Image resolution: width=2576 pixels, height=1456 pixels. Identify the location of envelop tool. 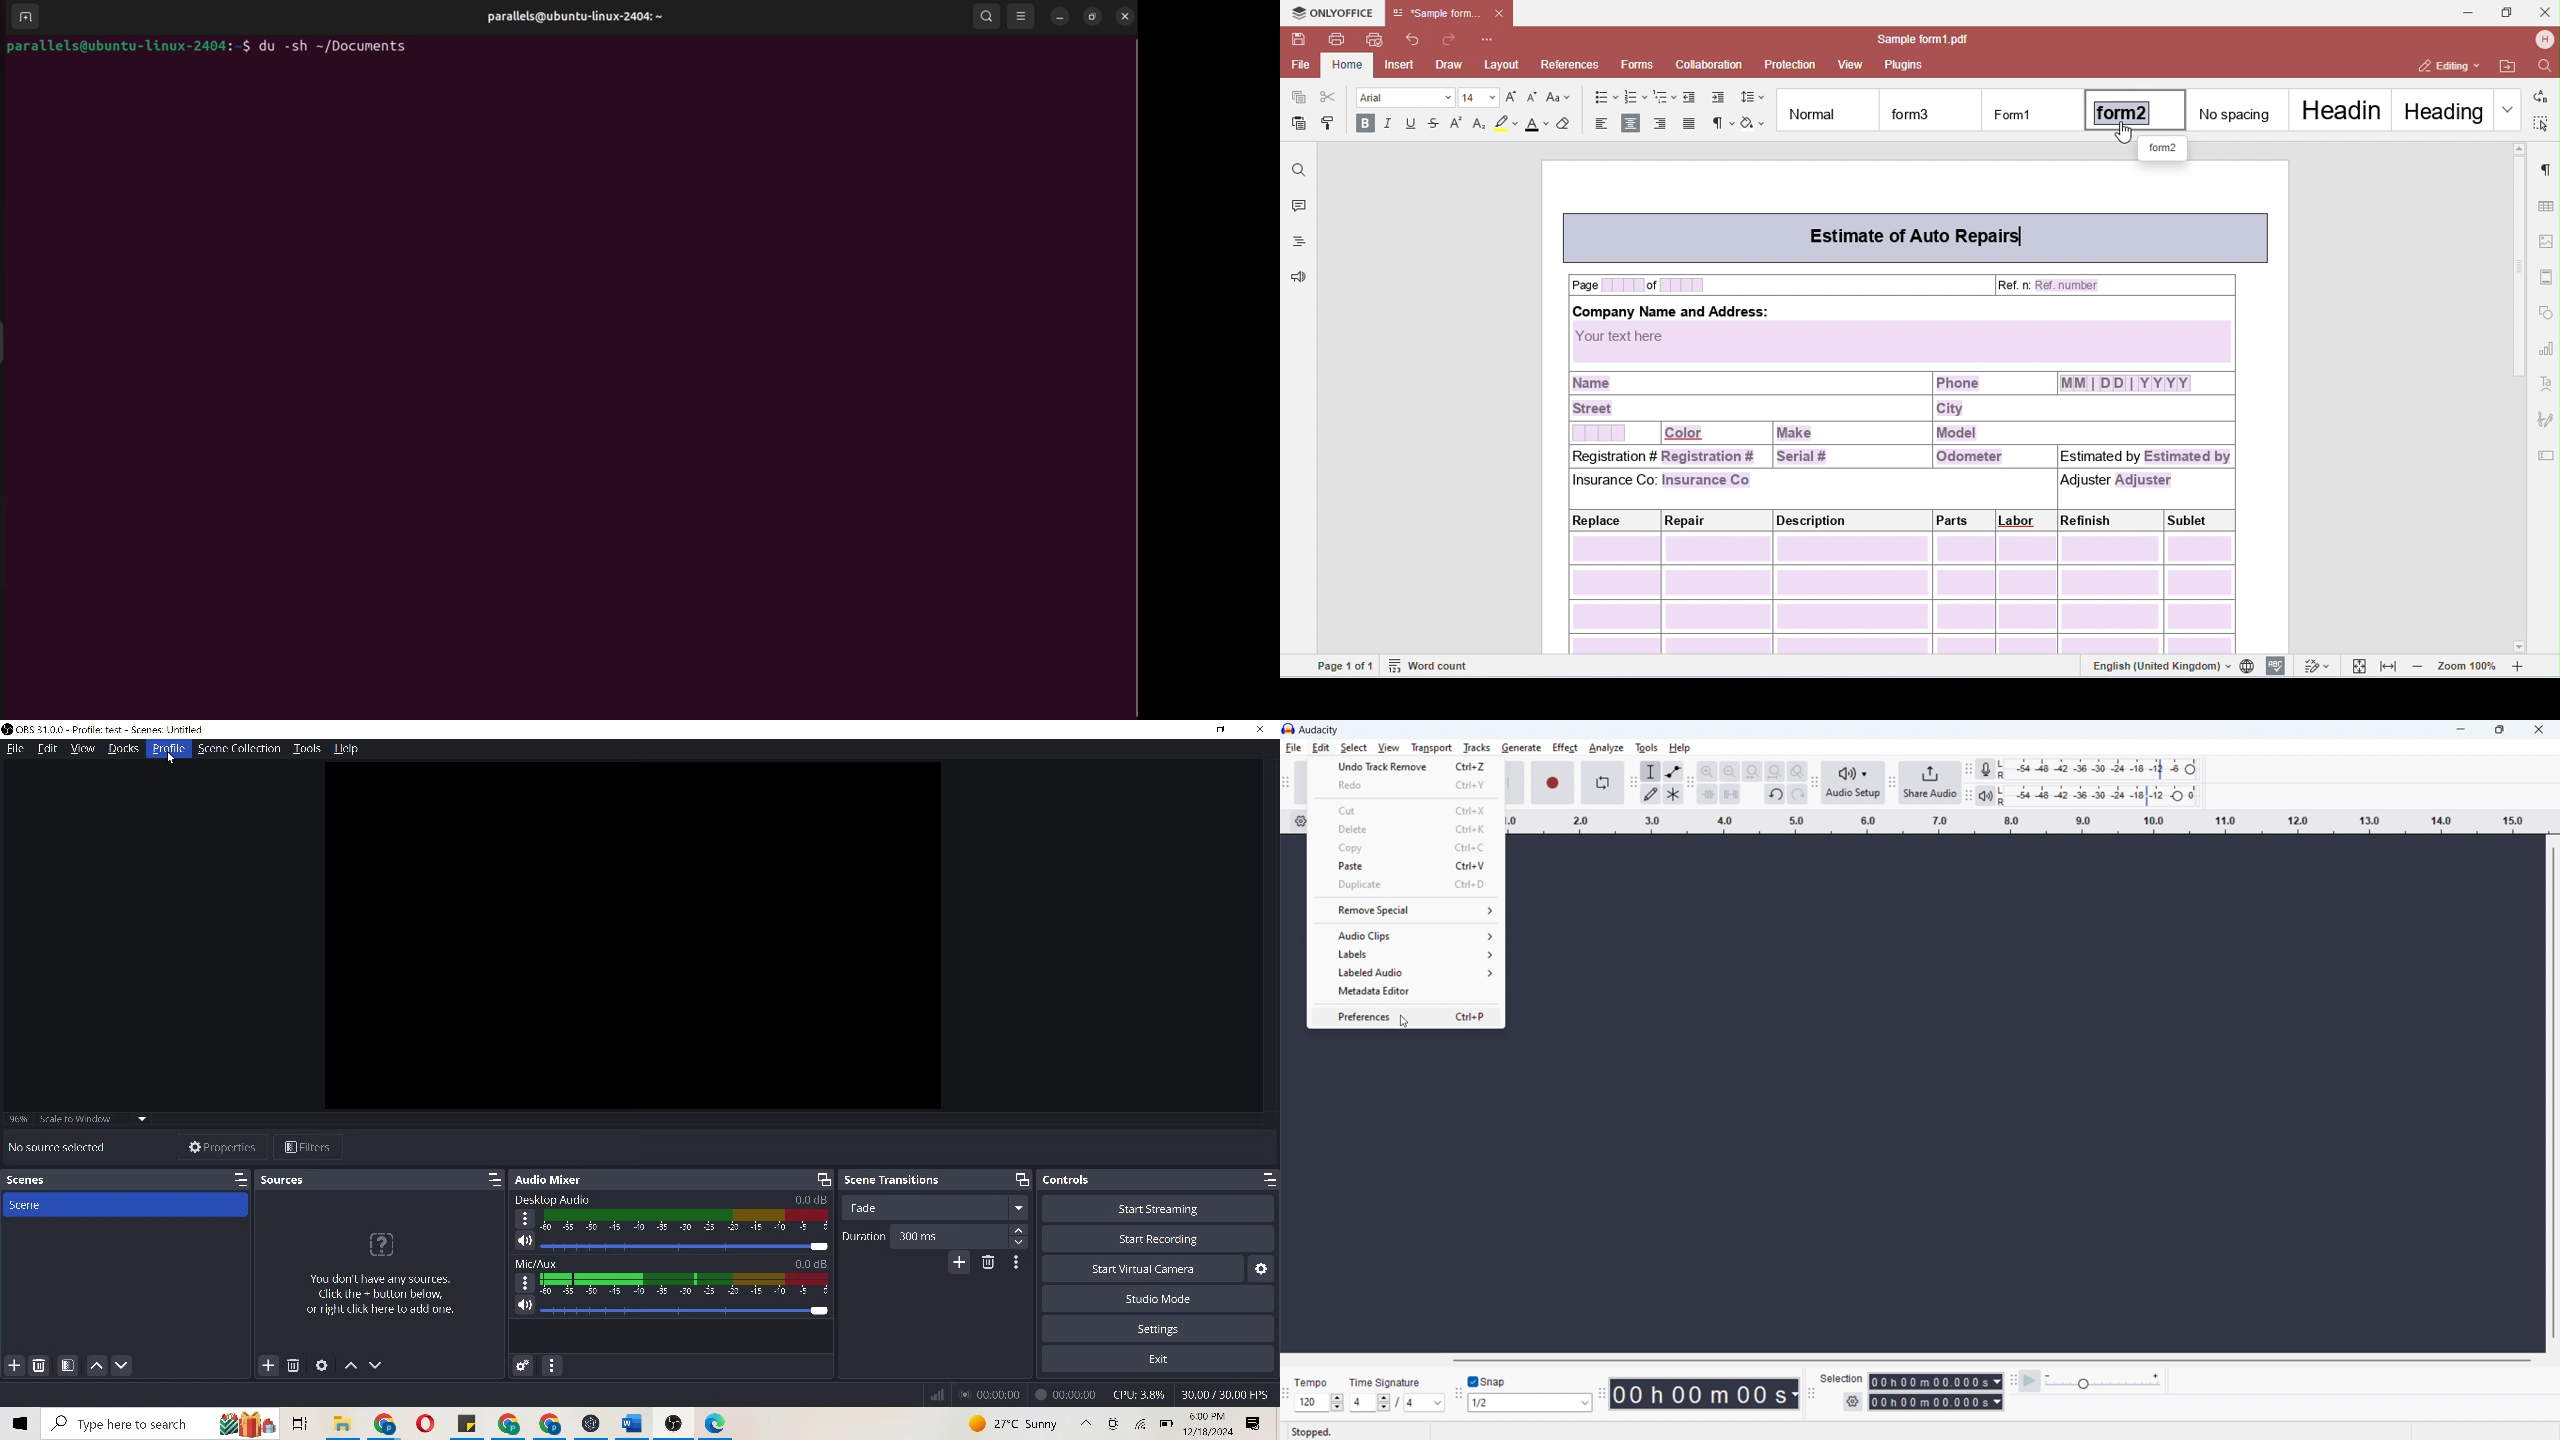
(1673, 772).